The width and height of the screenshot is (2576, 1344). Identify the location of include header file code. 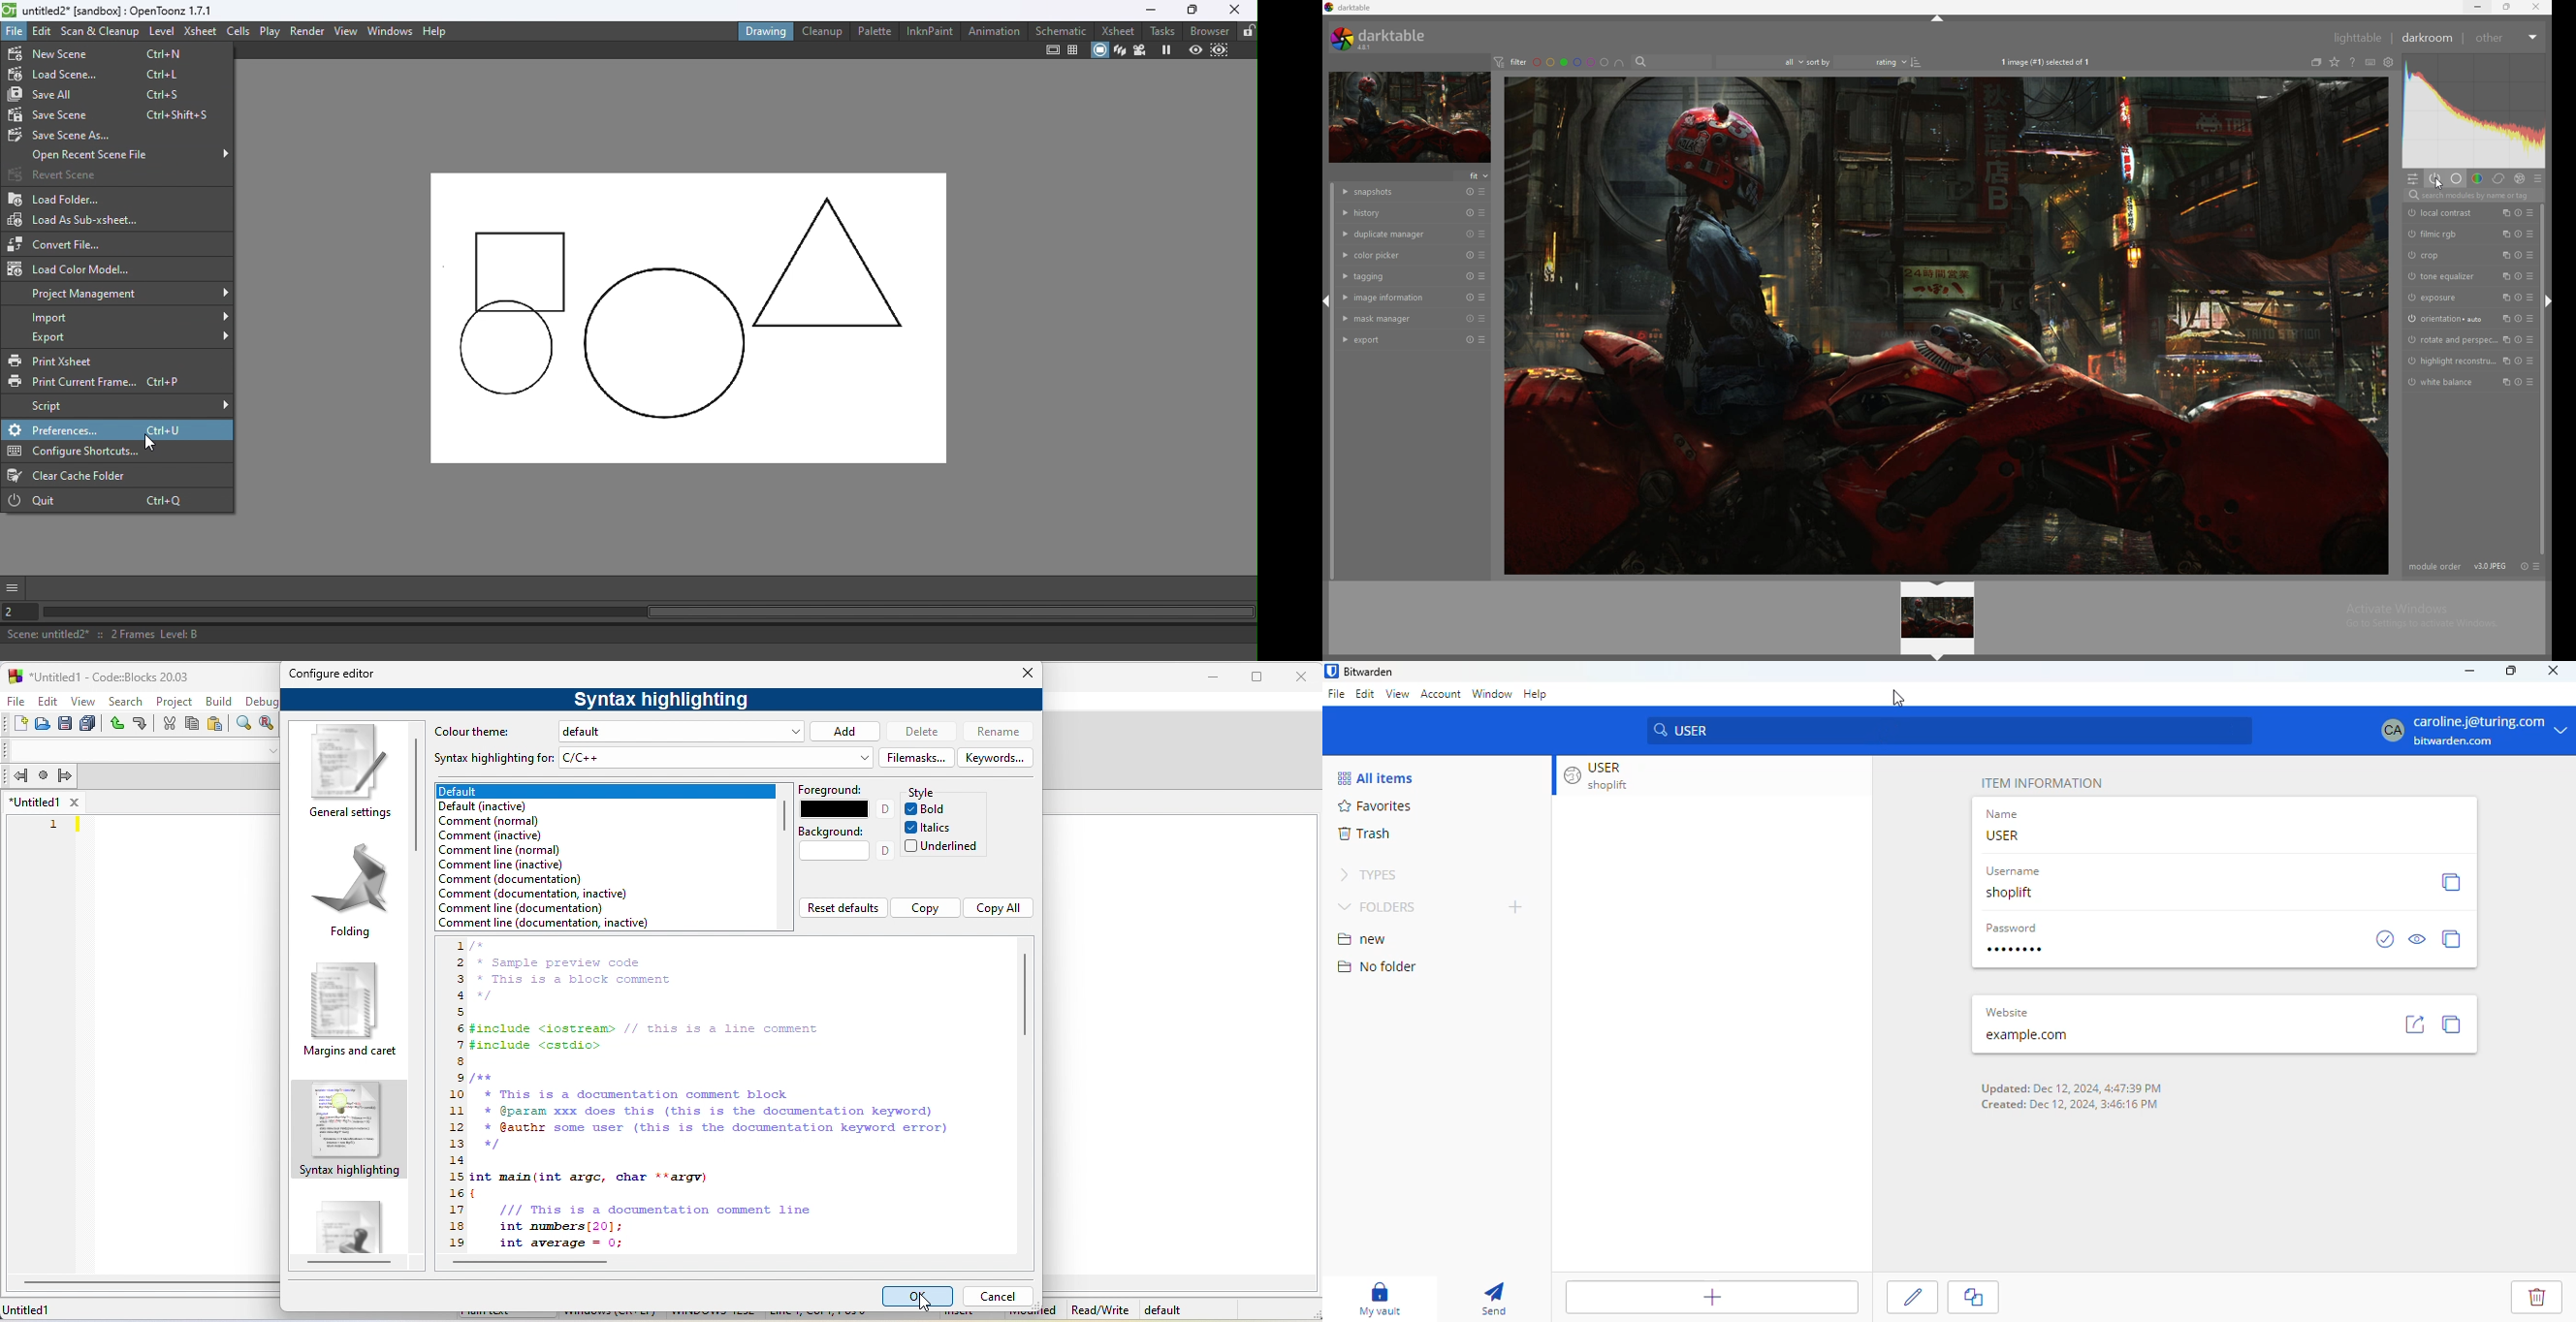
(647, 1037).